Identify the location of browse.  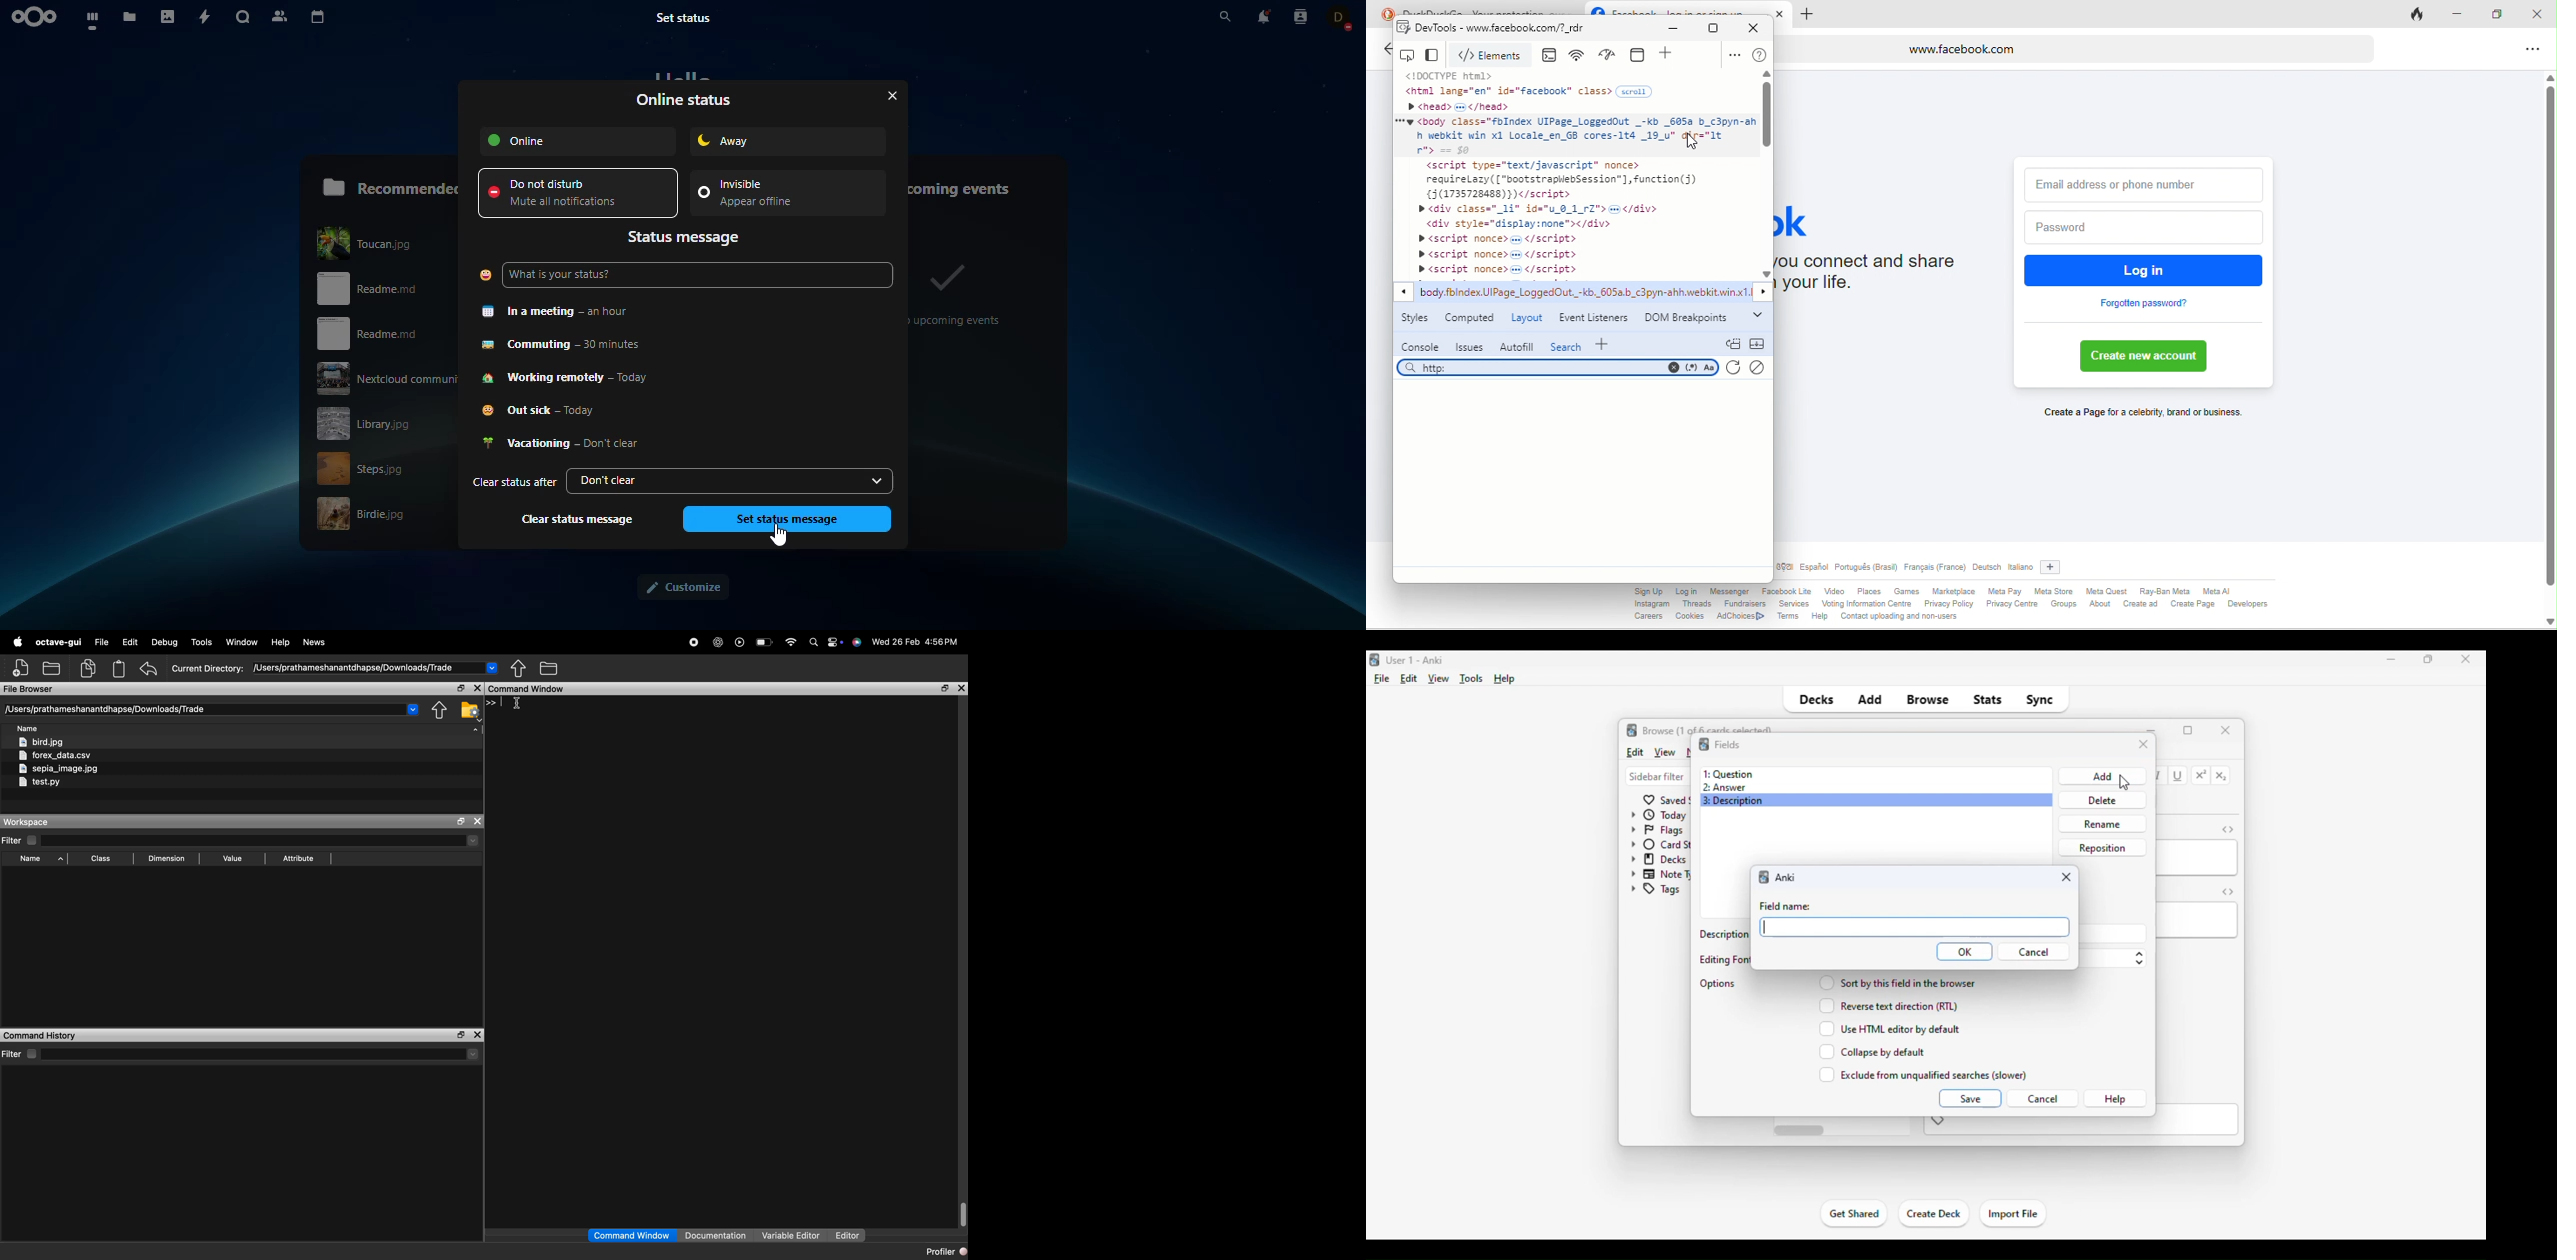
(1928, 700).